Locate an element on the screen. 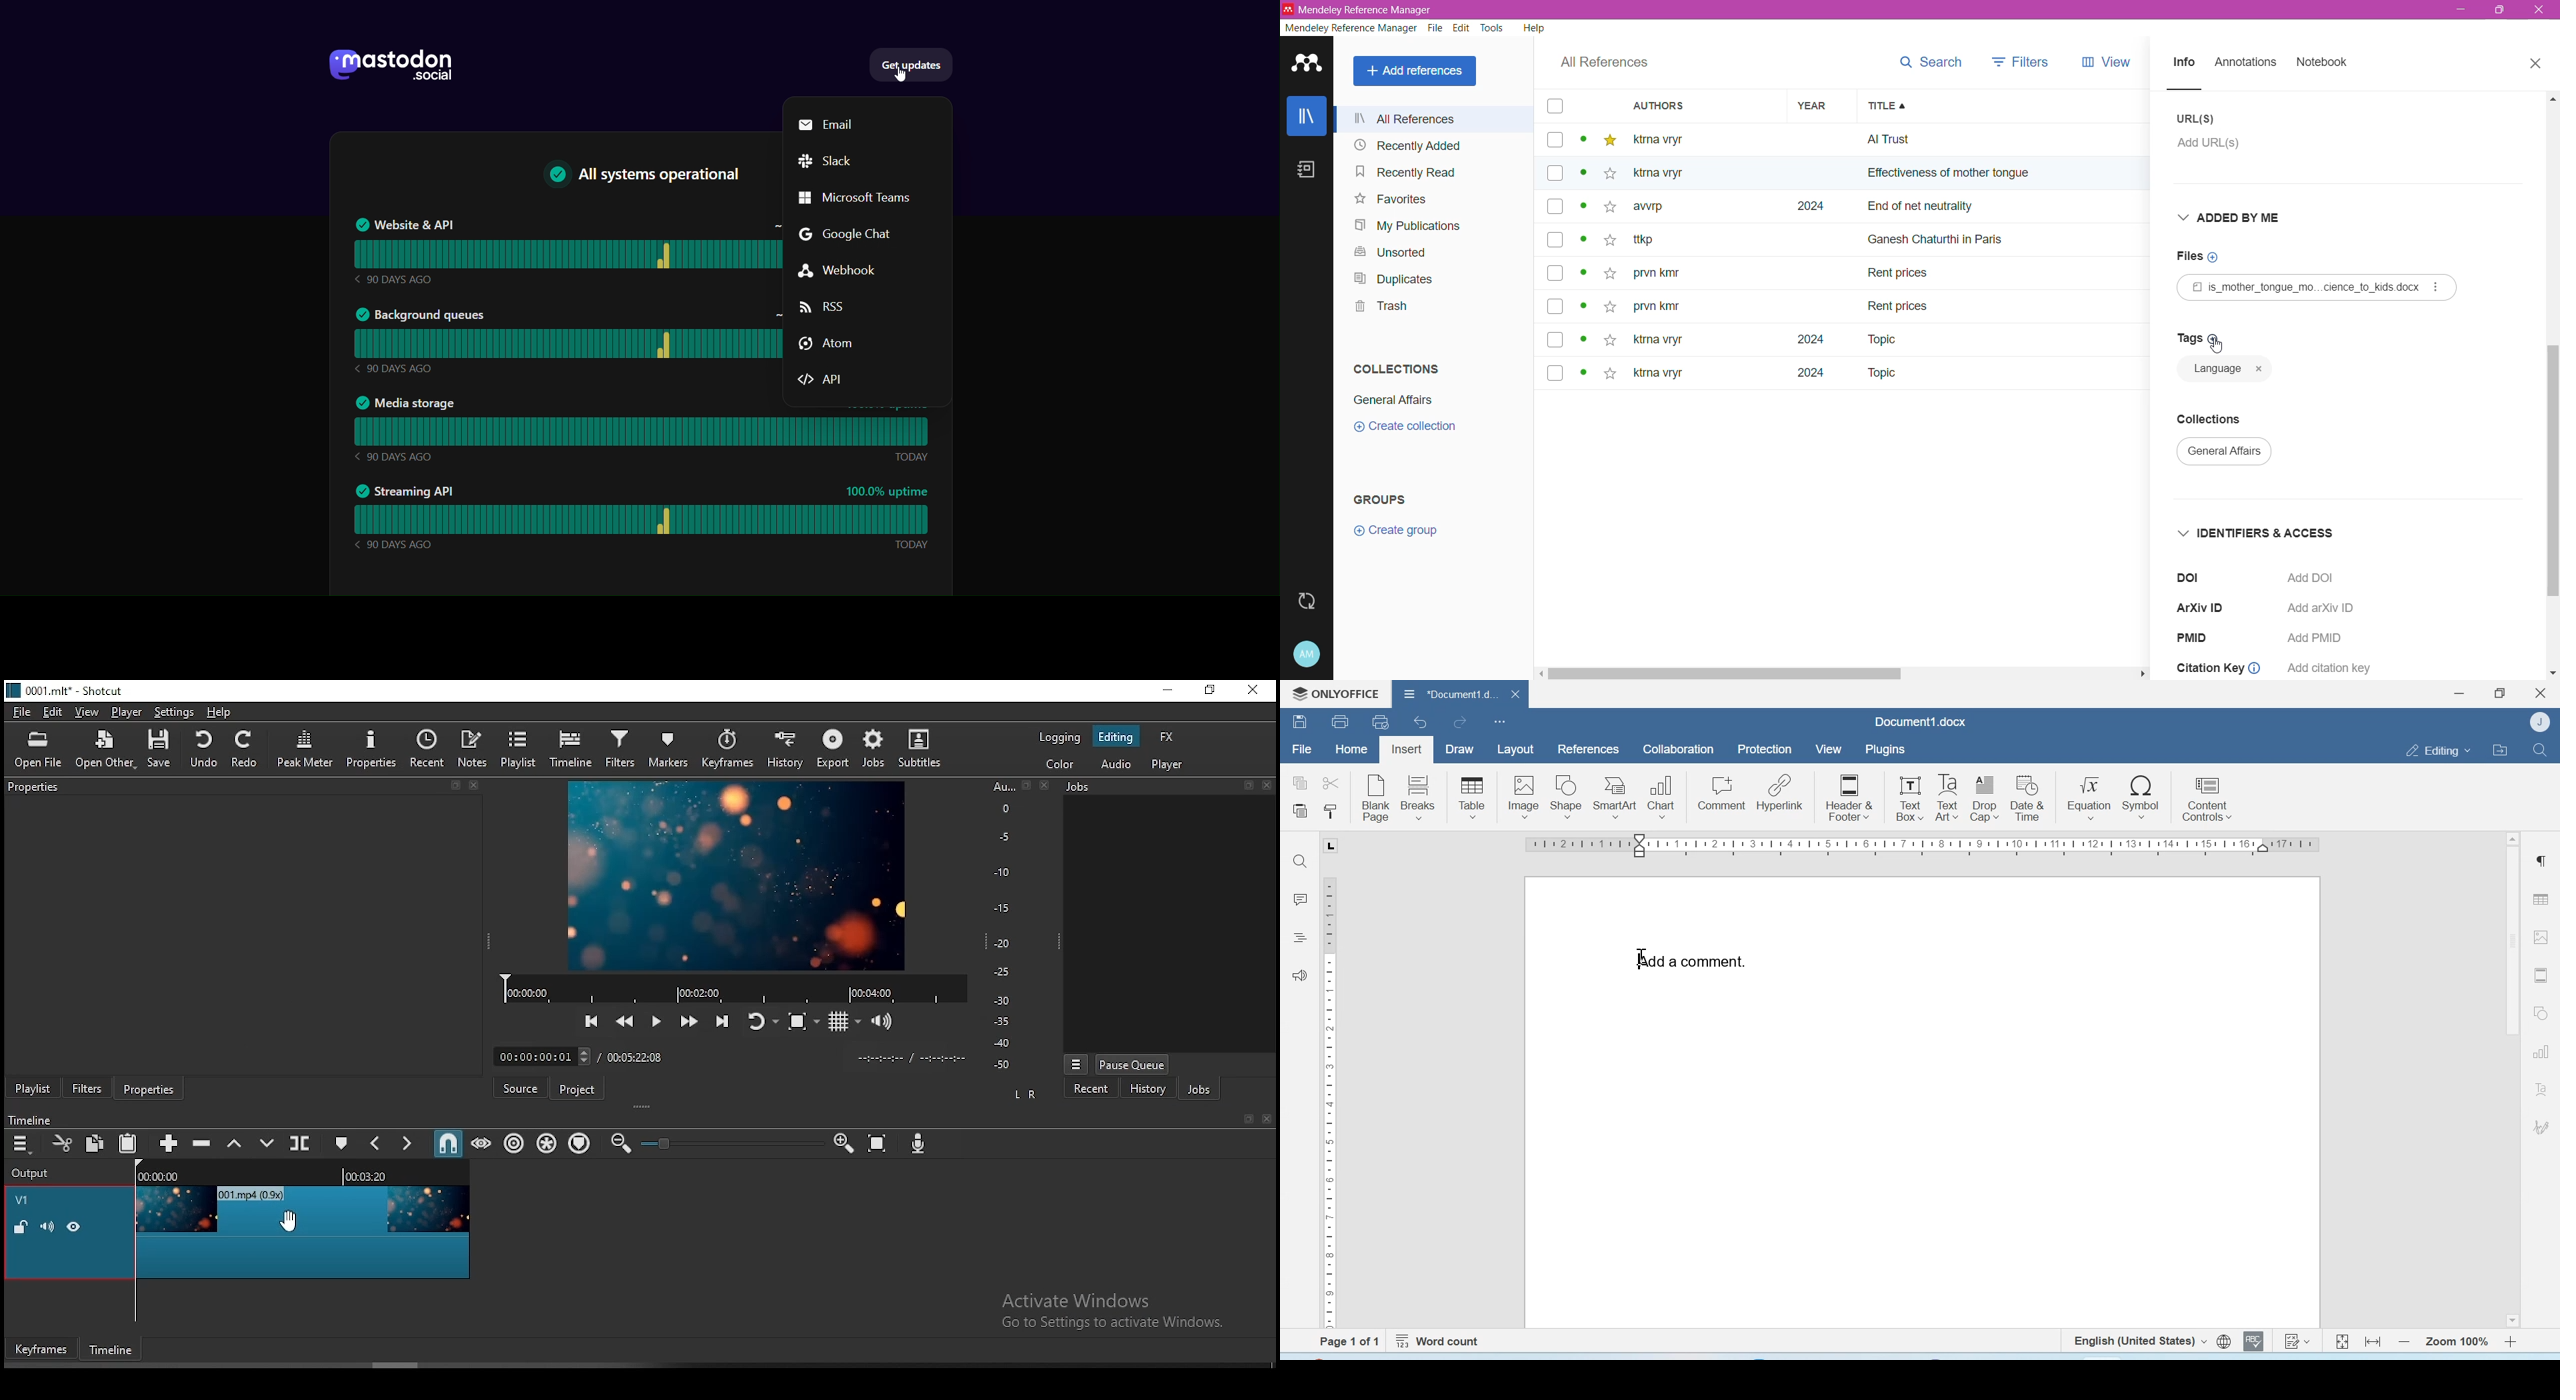 Image resolution: width=2576 pixels, height=1400 pixels. Website & API status is located at coordinates (564, 249).